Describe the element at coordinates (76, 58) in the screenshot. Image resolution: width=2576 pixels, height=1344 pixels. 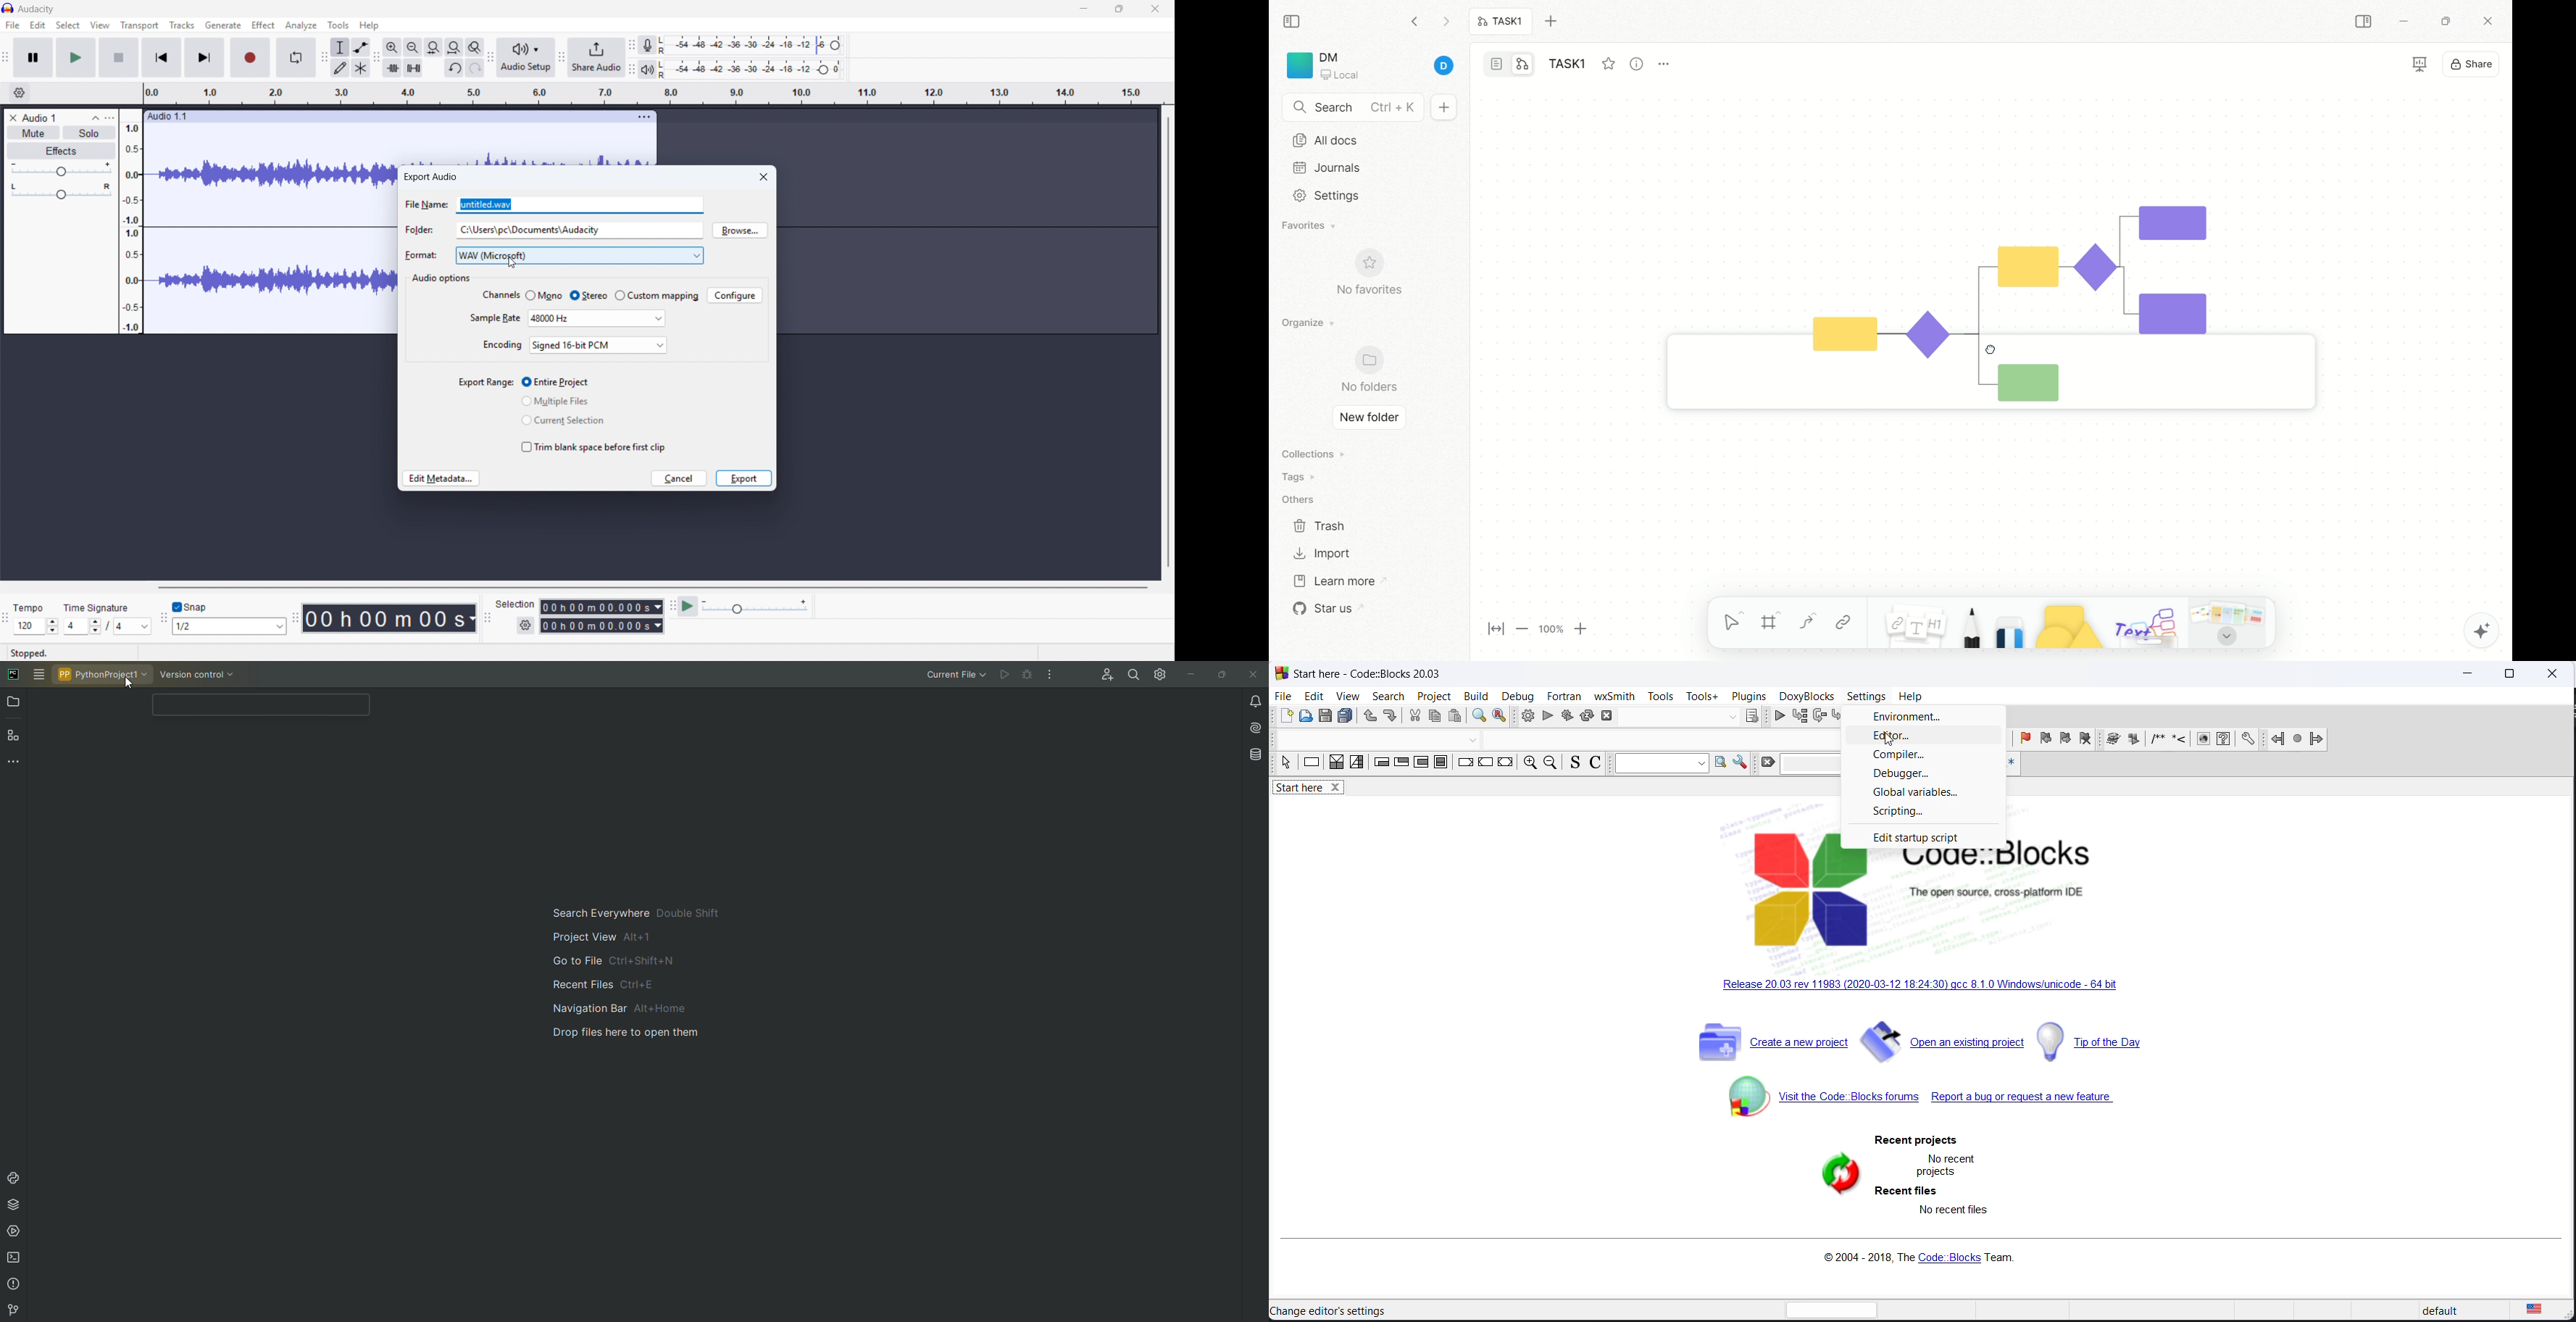
I see `play ` at that location.